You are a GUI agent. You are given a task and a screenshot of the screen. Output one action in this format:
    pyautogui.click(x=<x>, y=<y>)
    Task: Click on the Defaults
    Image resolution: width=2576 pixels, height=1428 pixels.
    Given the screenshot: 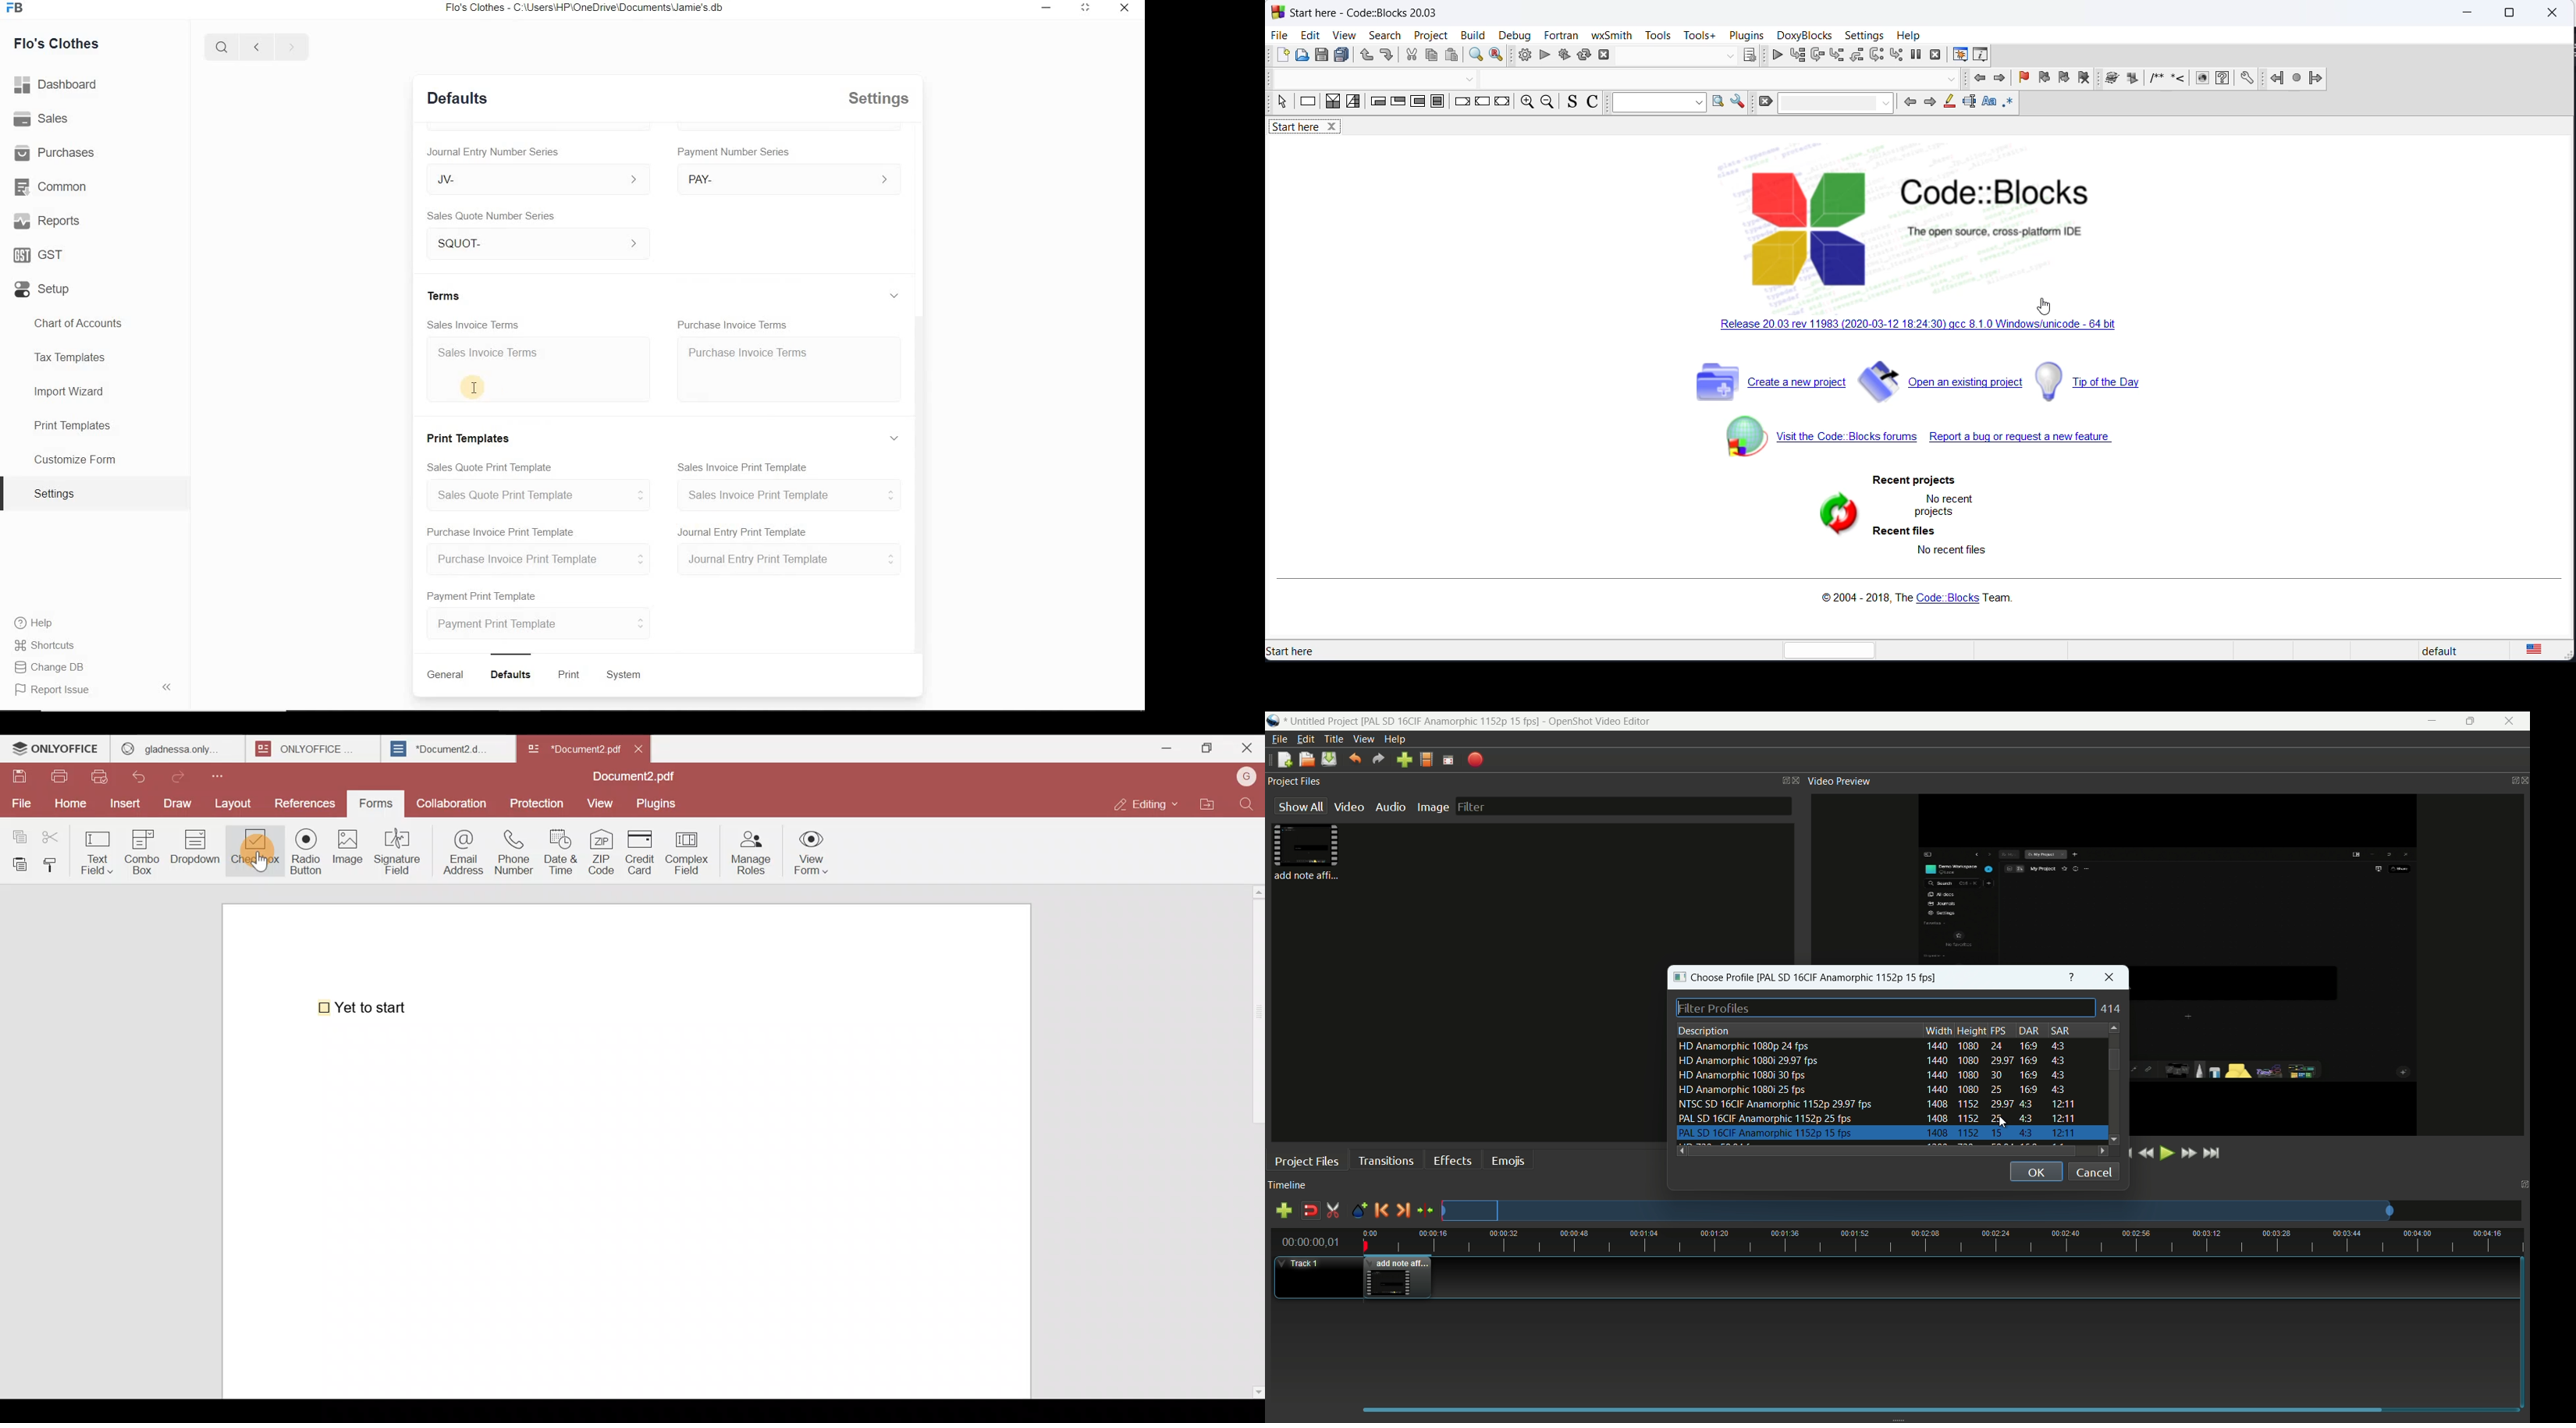 What is the action you would take?
    pyautogui.click(x=457, y=97)
    